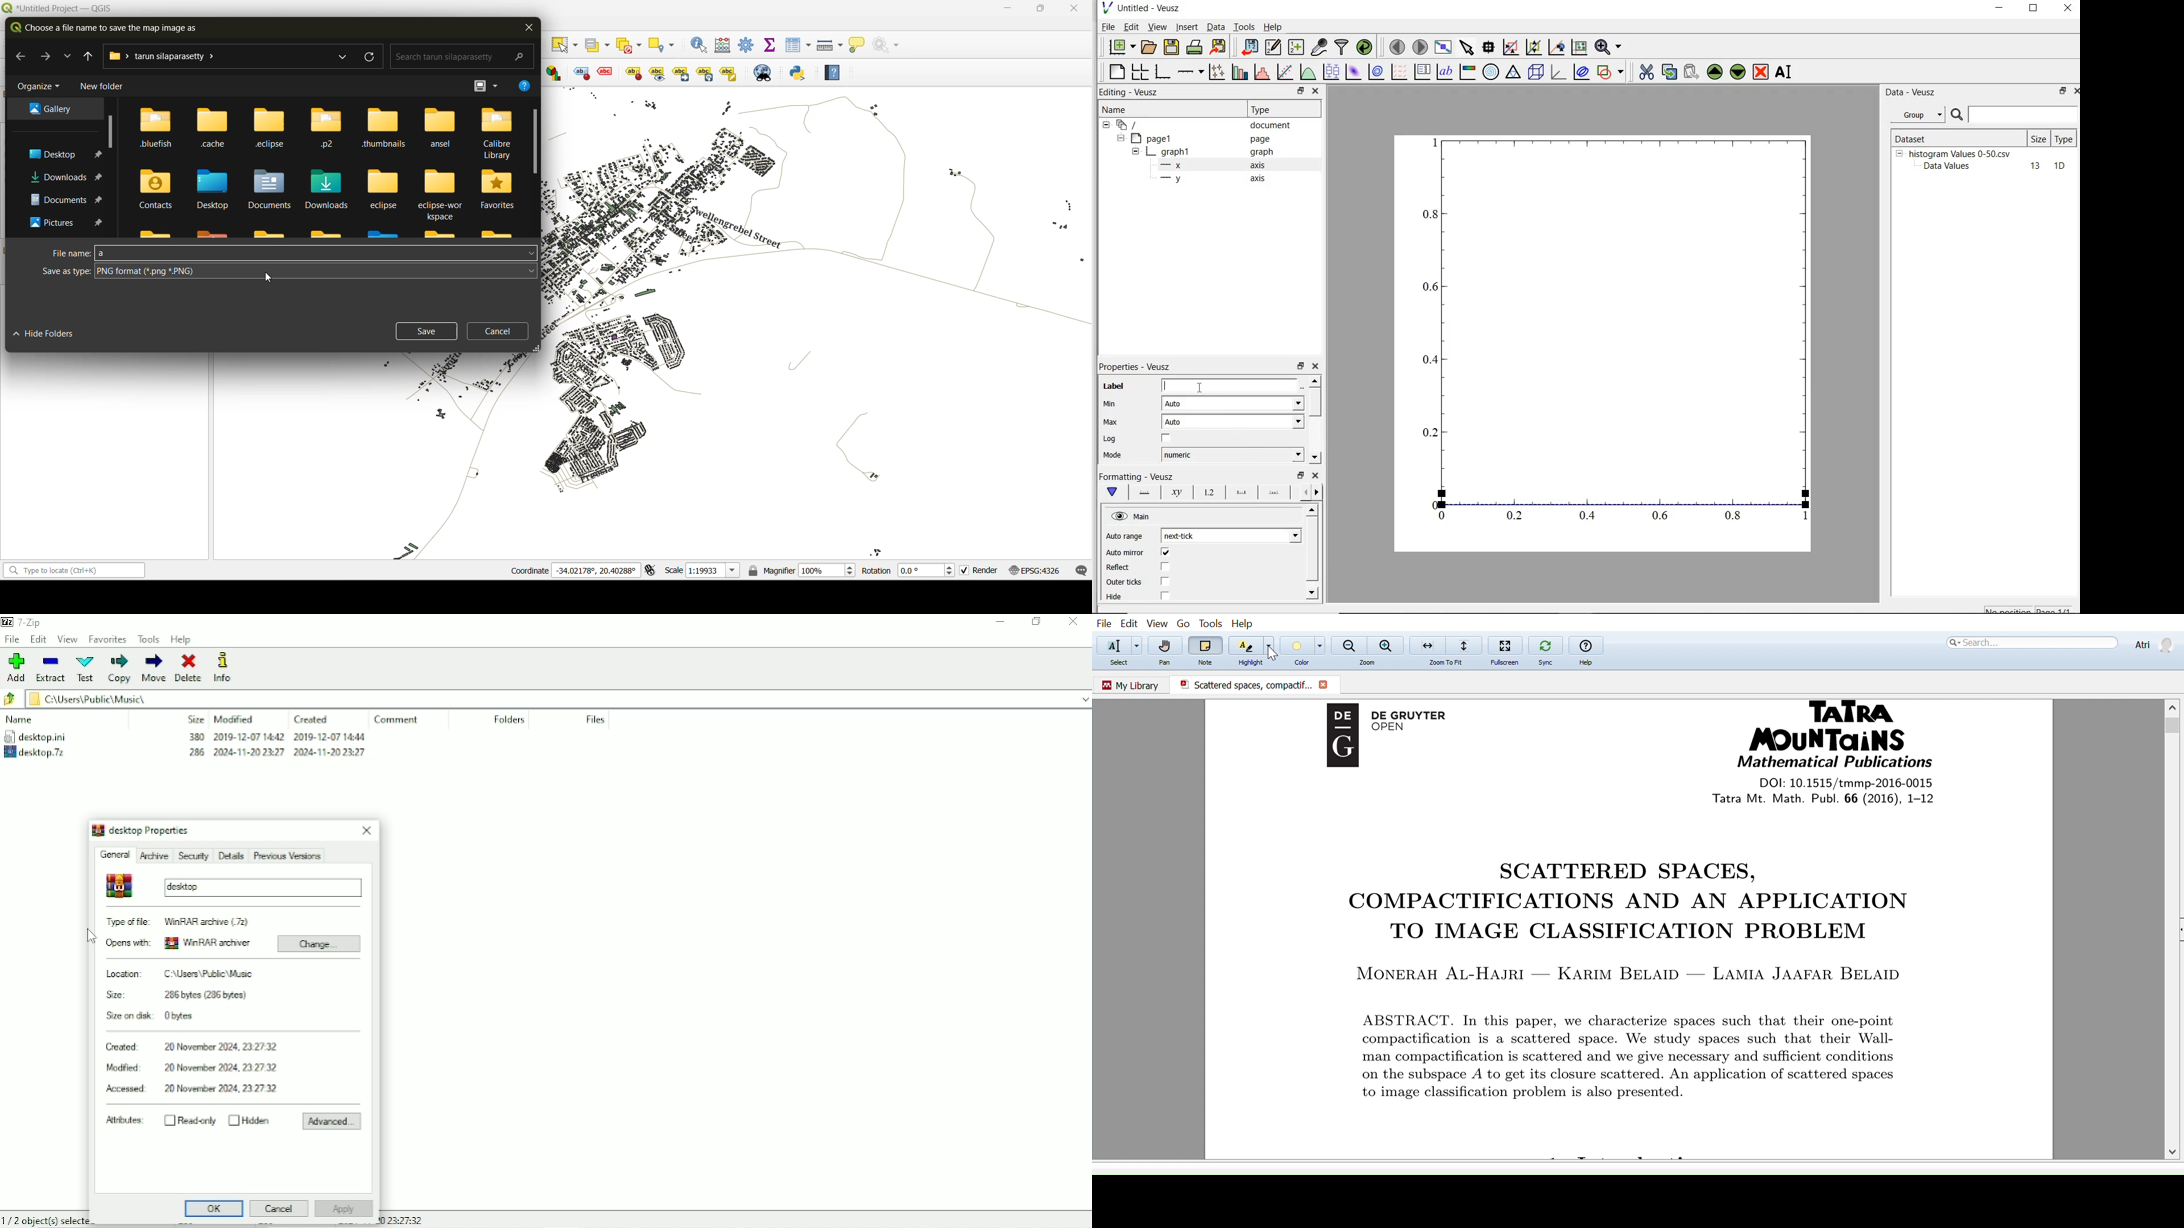 The height and width of the screenshot is (1232, 2184). What do you see at coordinates (830, 44) in the screenshot?
I see `measure line` at bounding box center [830, 44].